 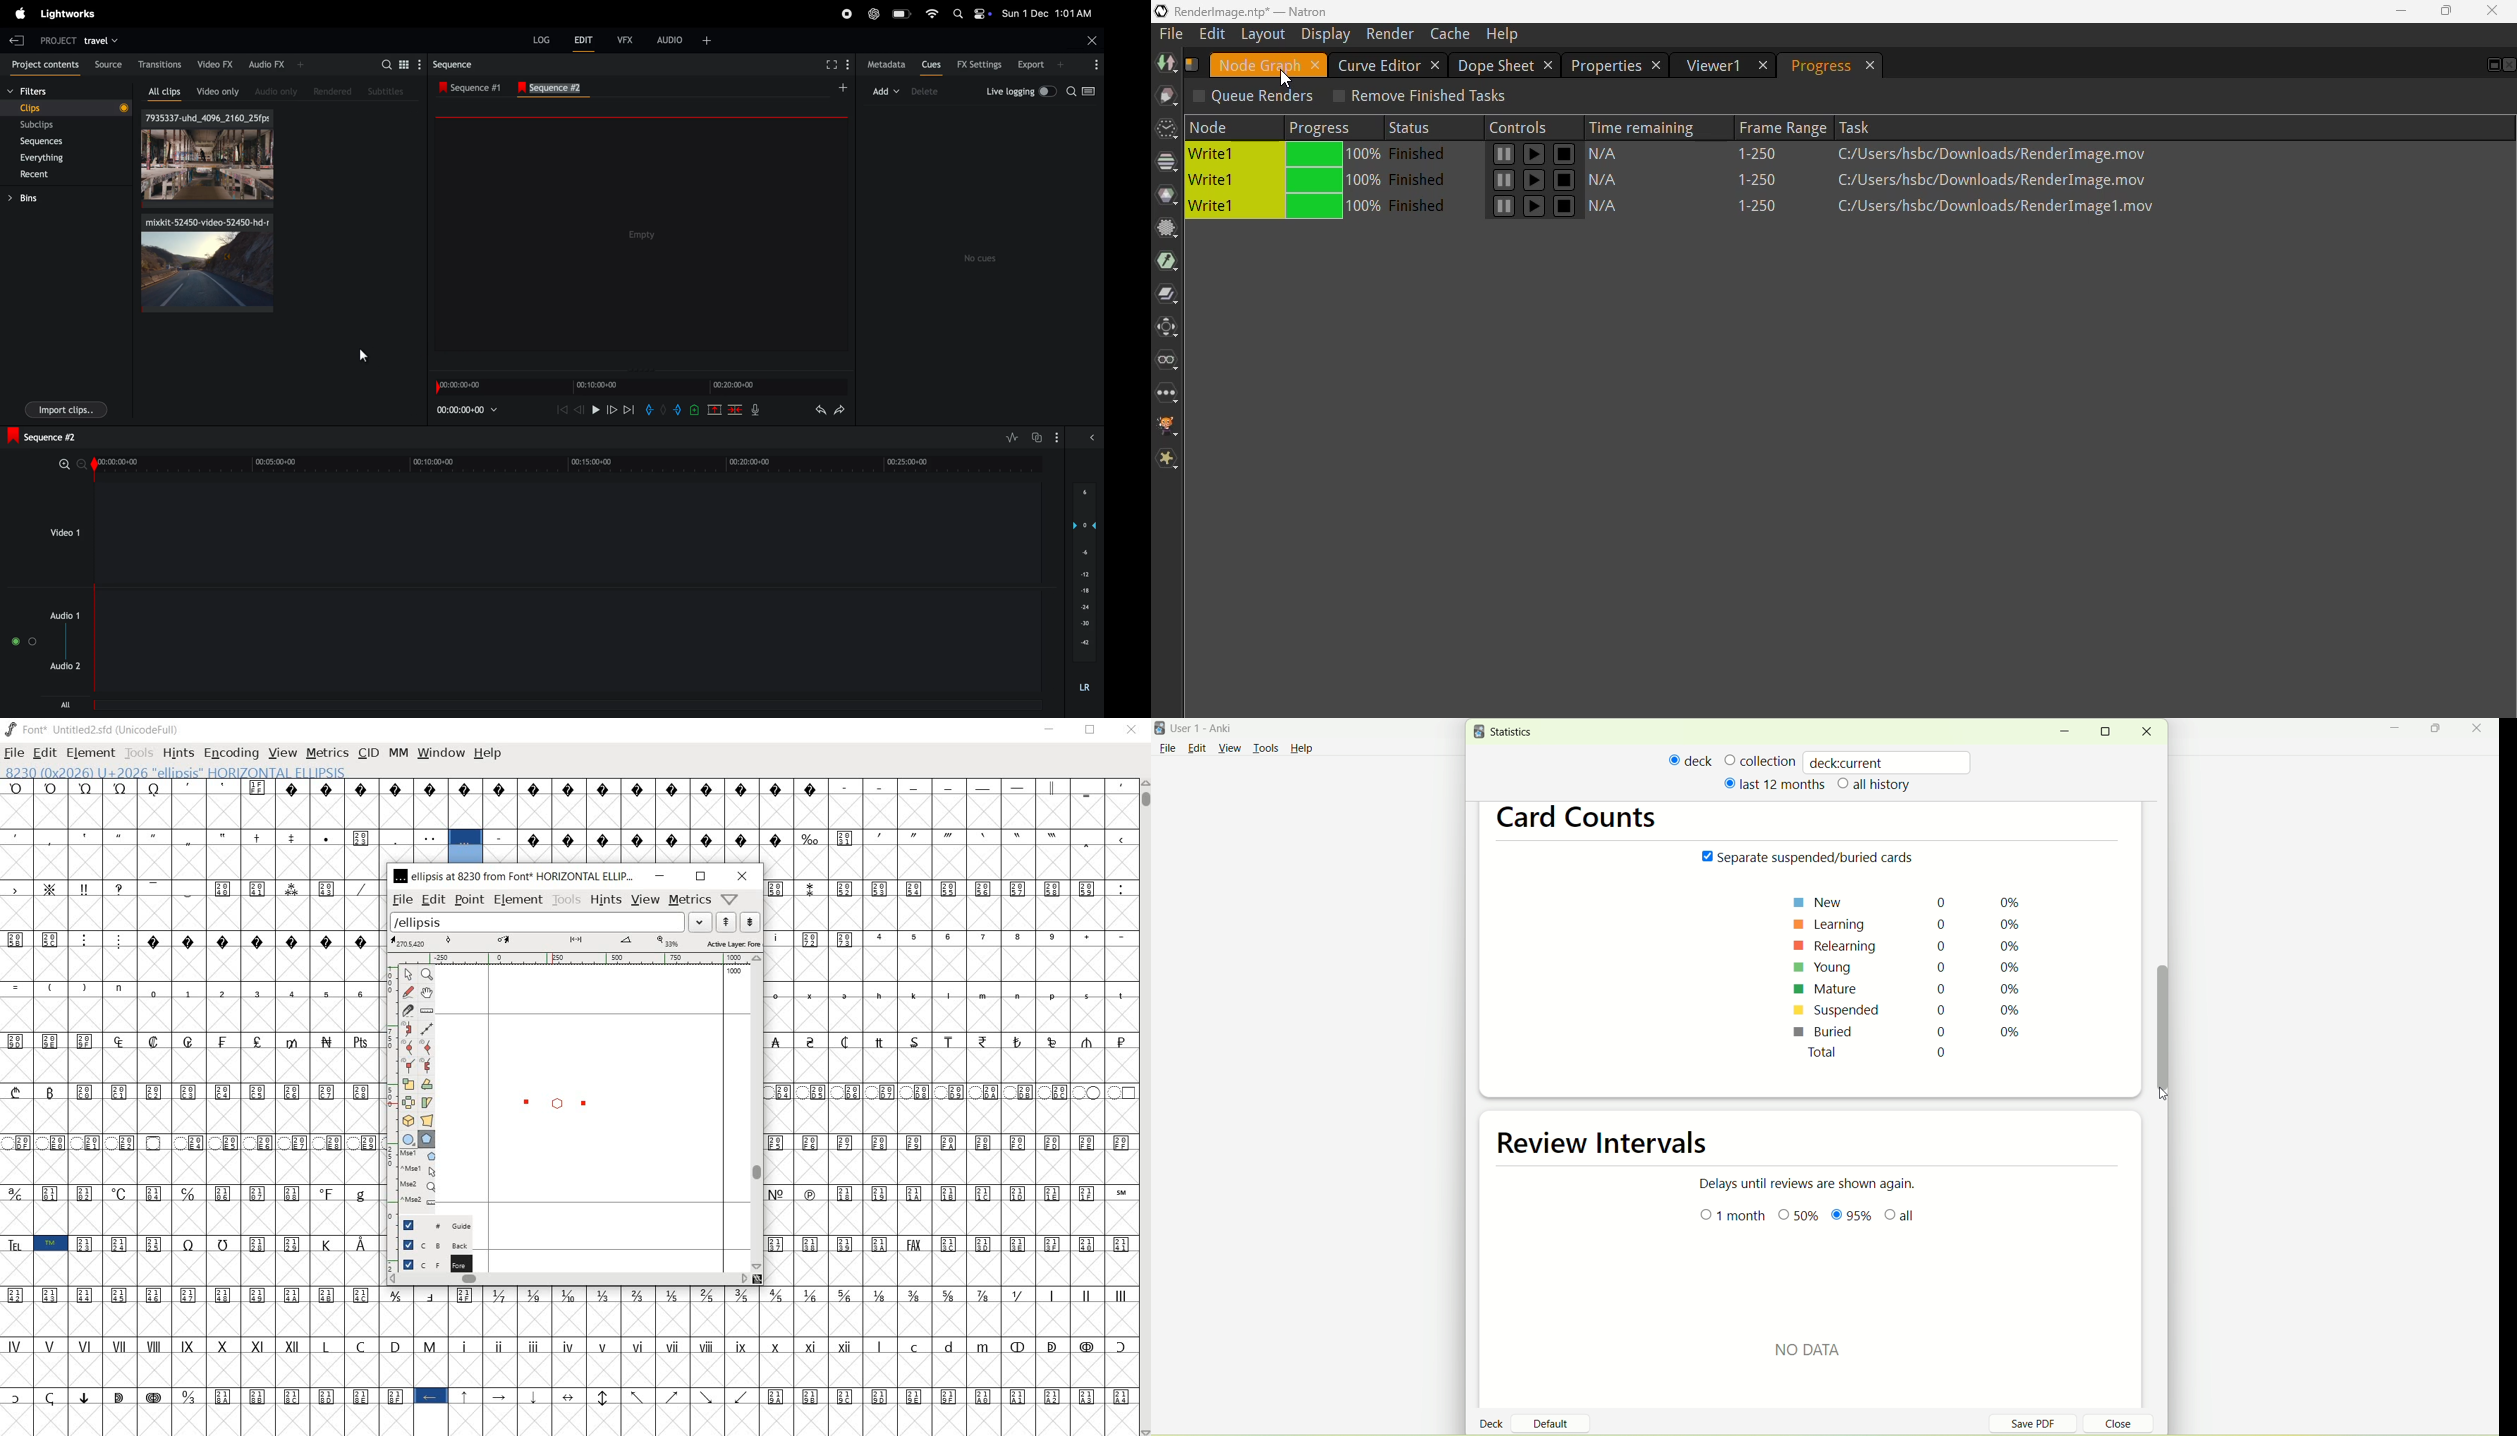 I want to click on Help, so click(x=1302, y=750).